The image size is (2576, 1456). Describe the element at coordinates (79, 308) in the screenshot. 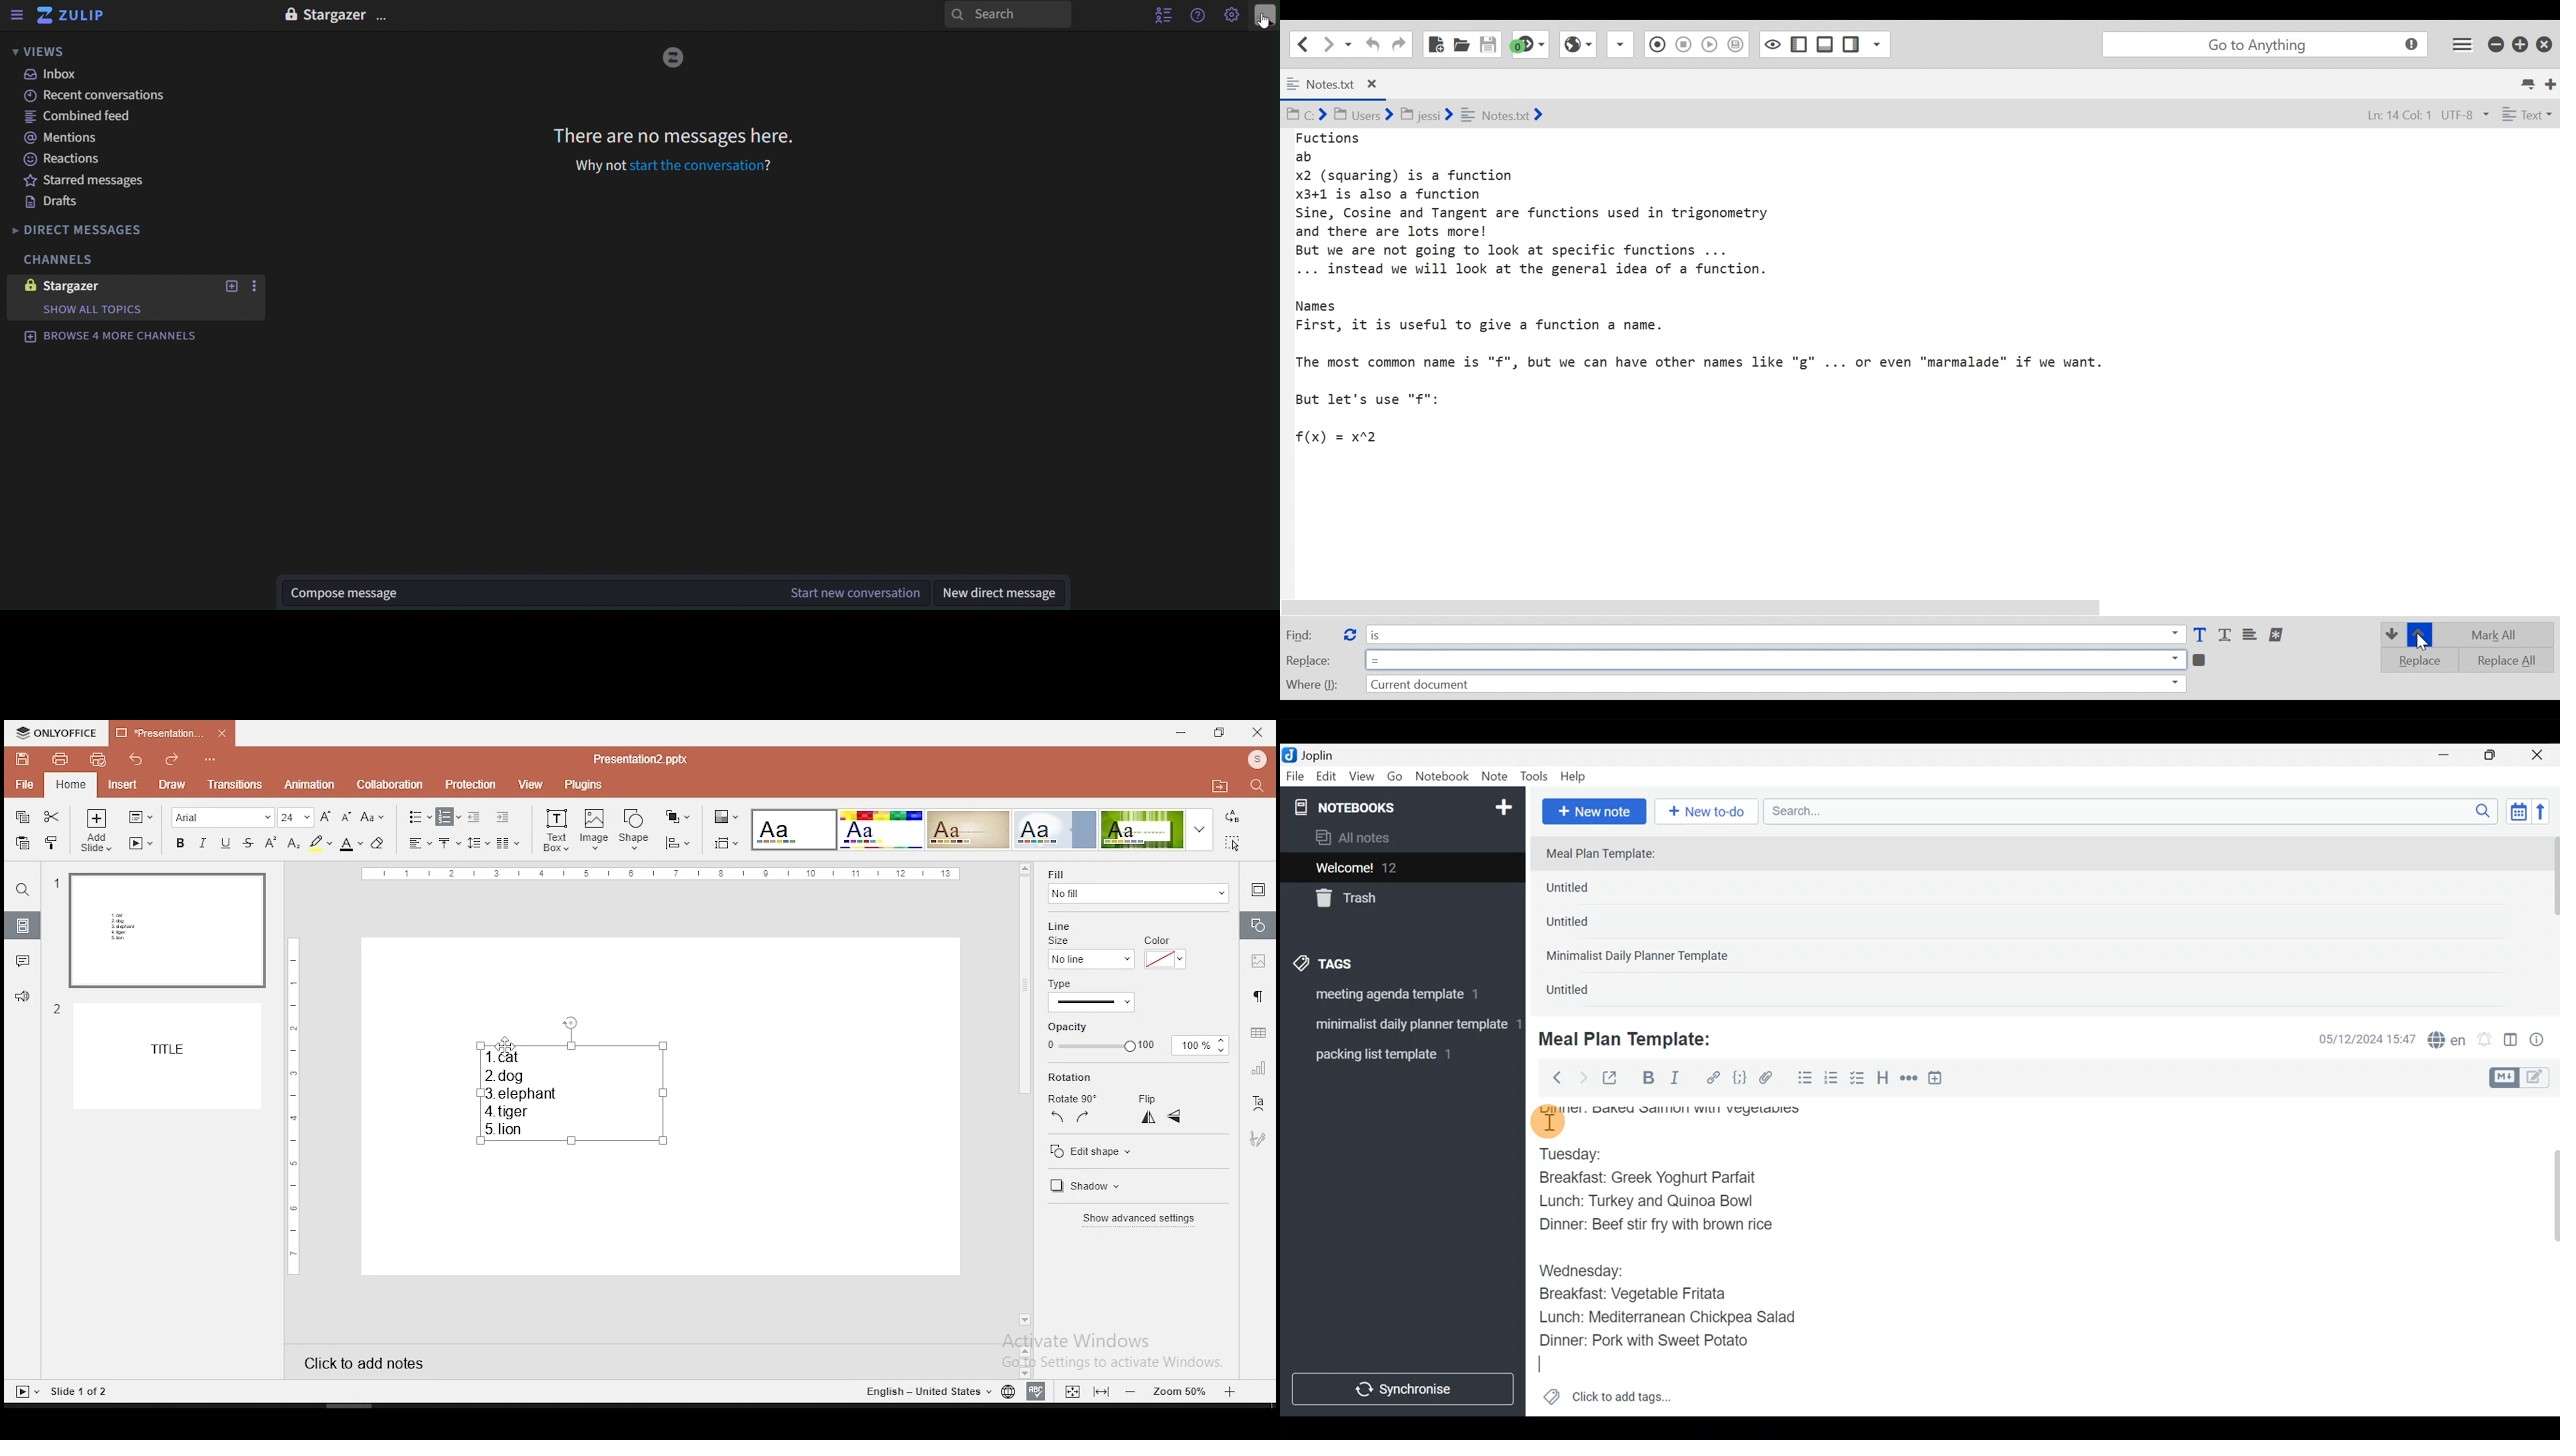

I see `show all topics` at that location.